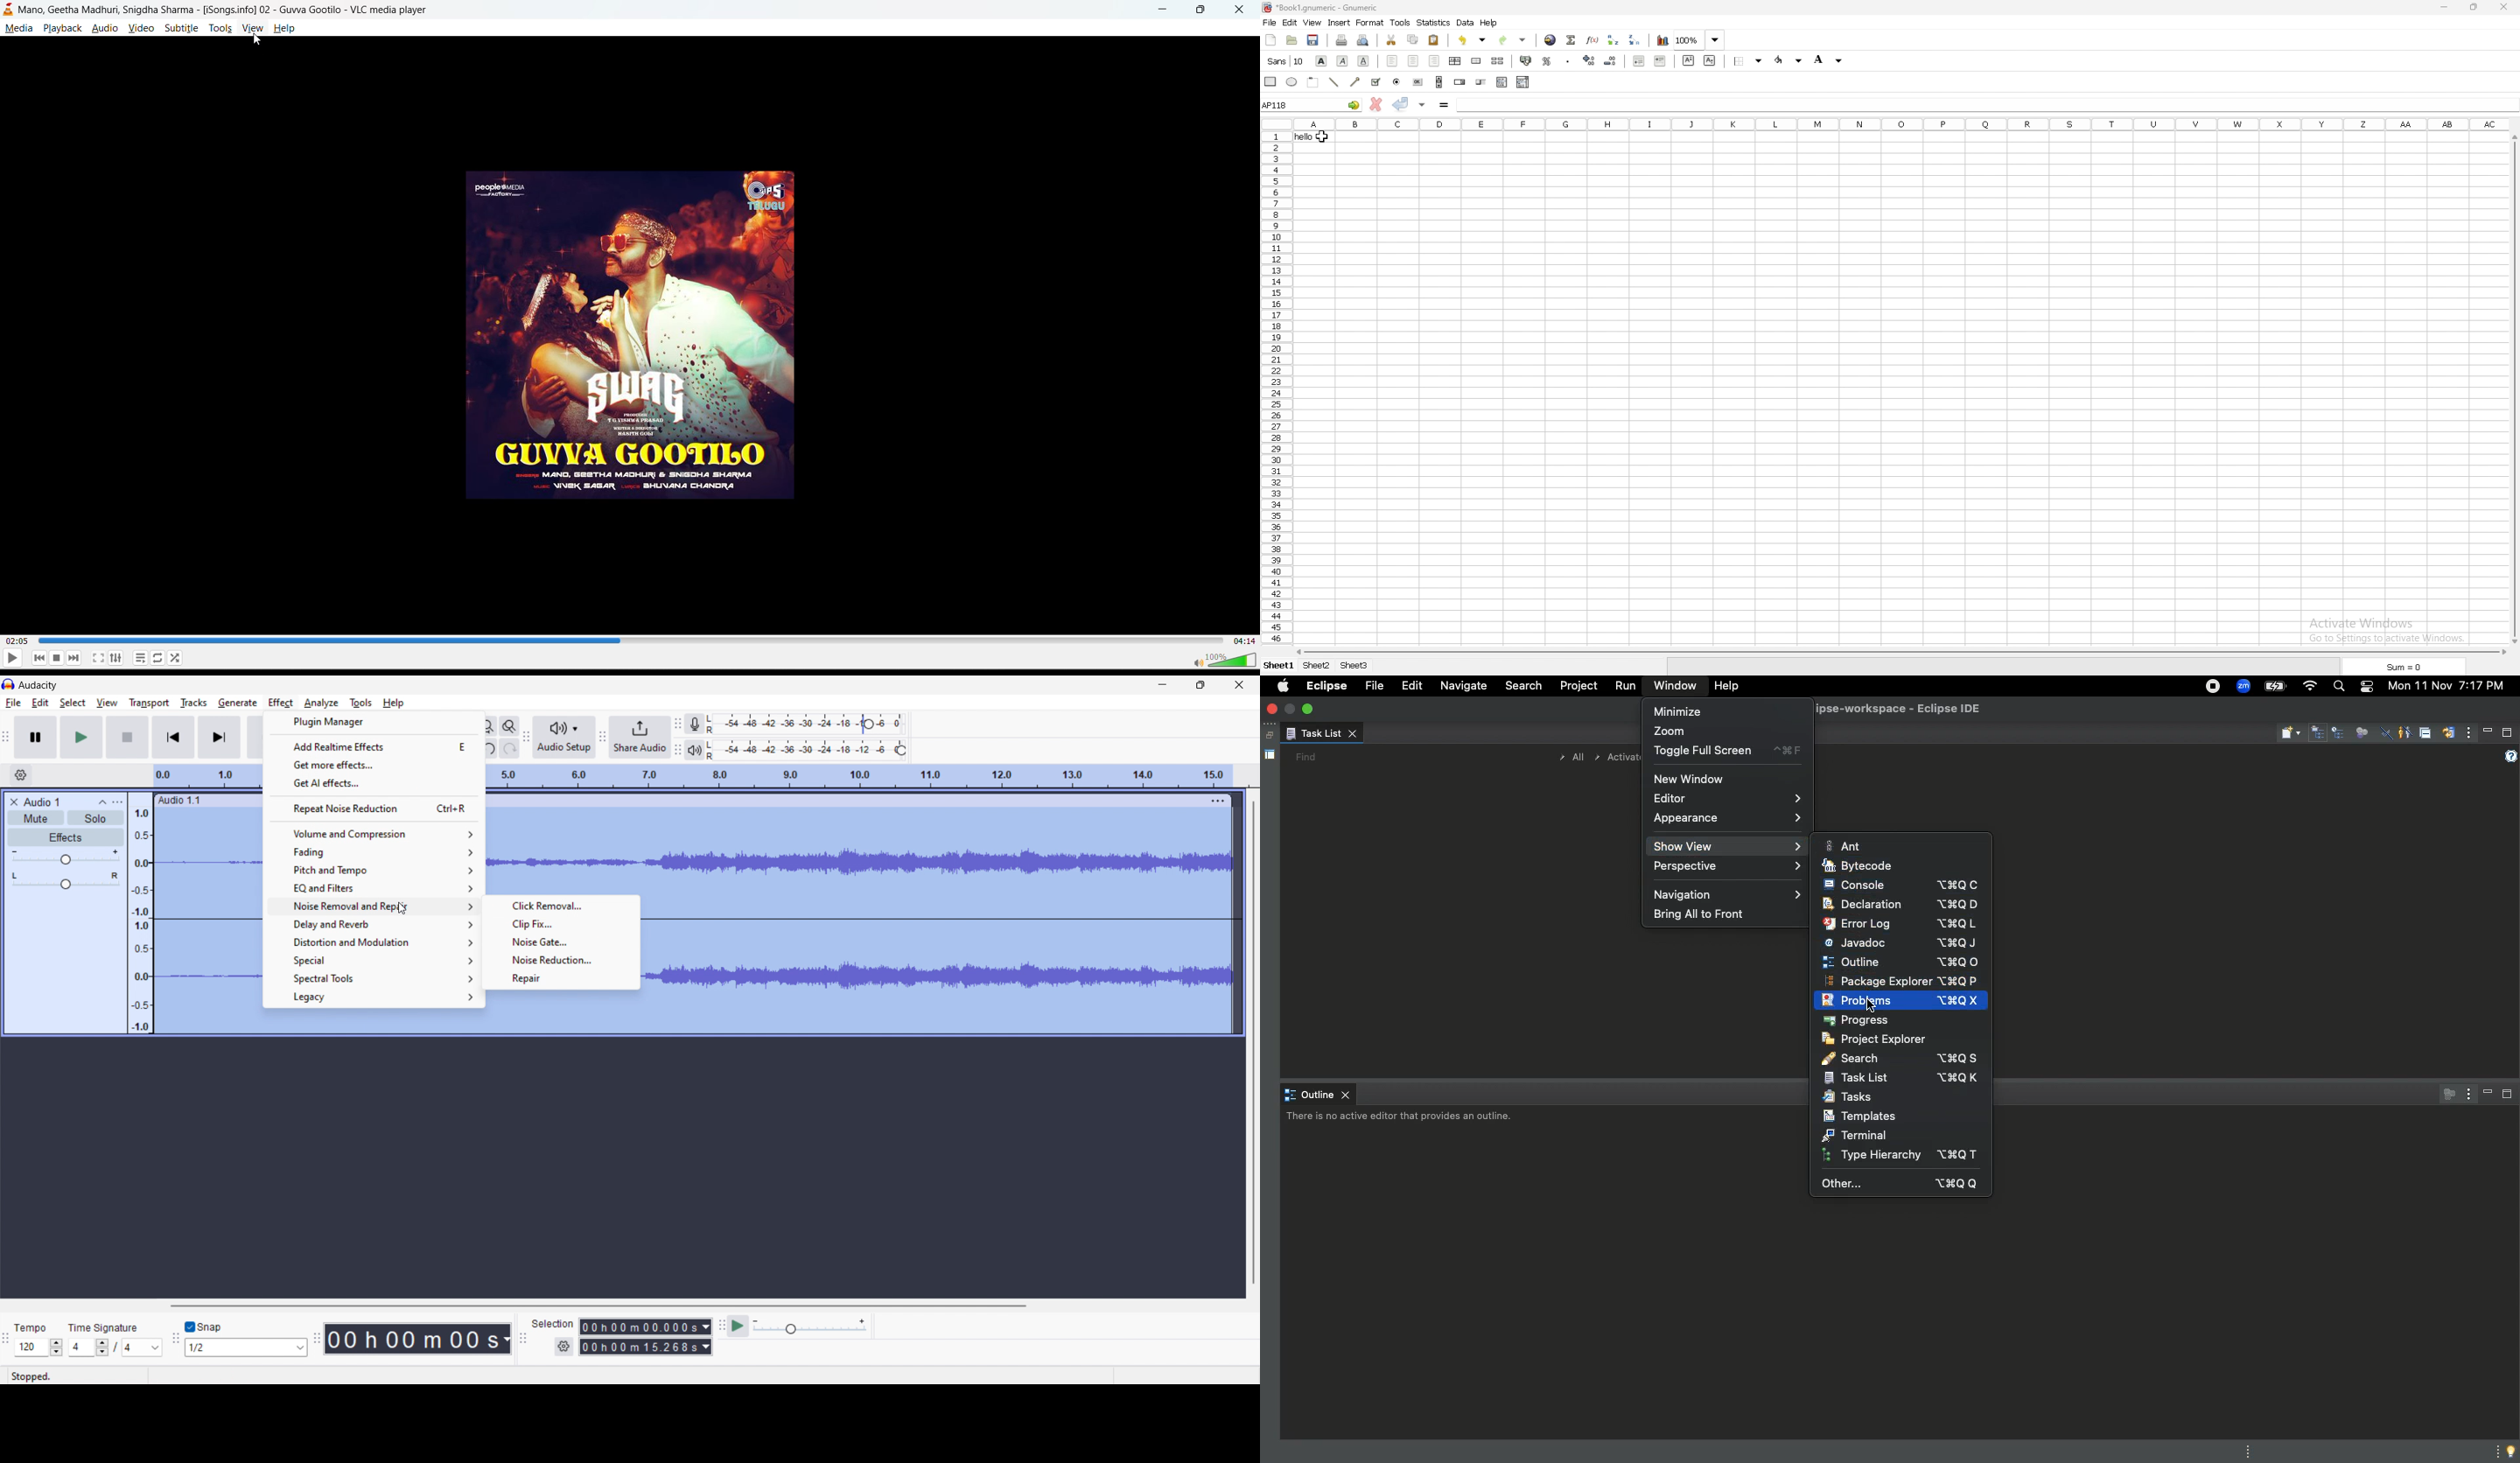 The image size is (2520, 1484). I want to click on subtitle, so click(180, 28).